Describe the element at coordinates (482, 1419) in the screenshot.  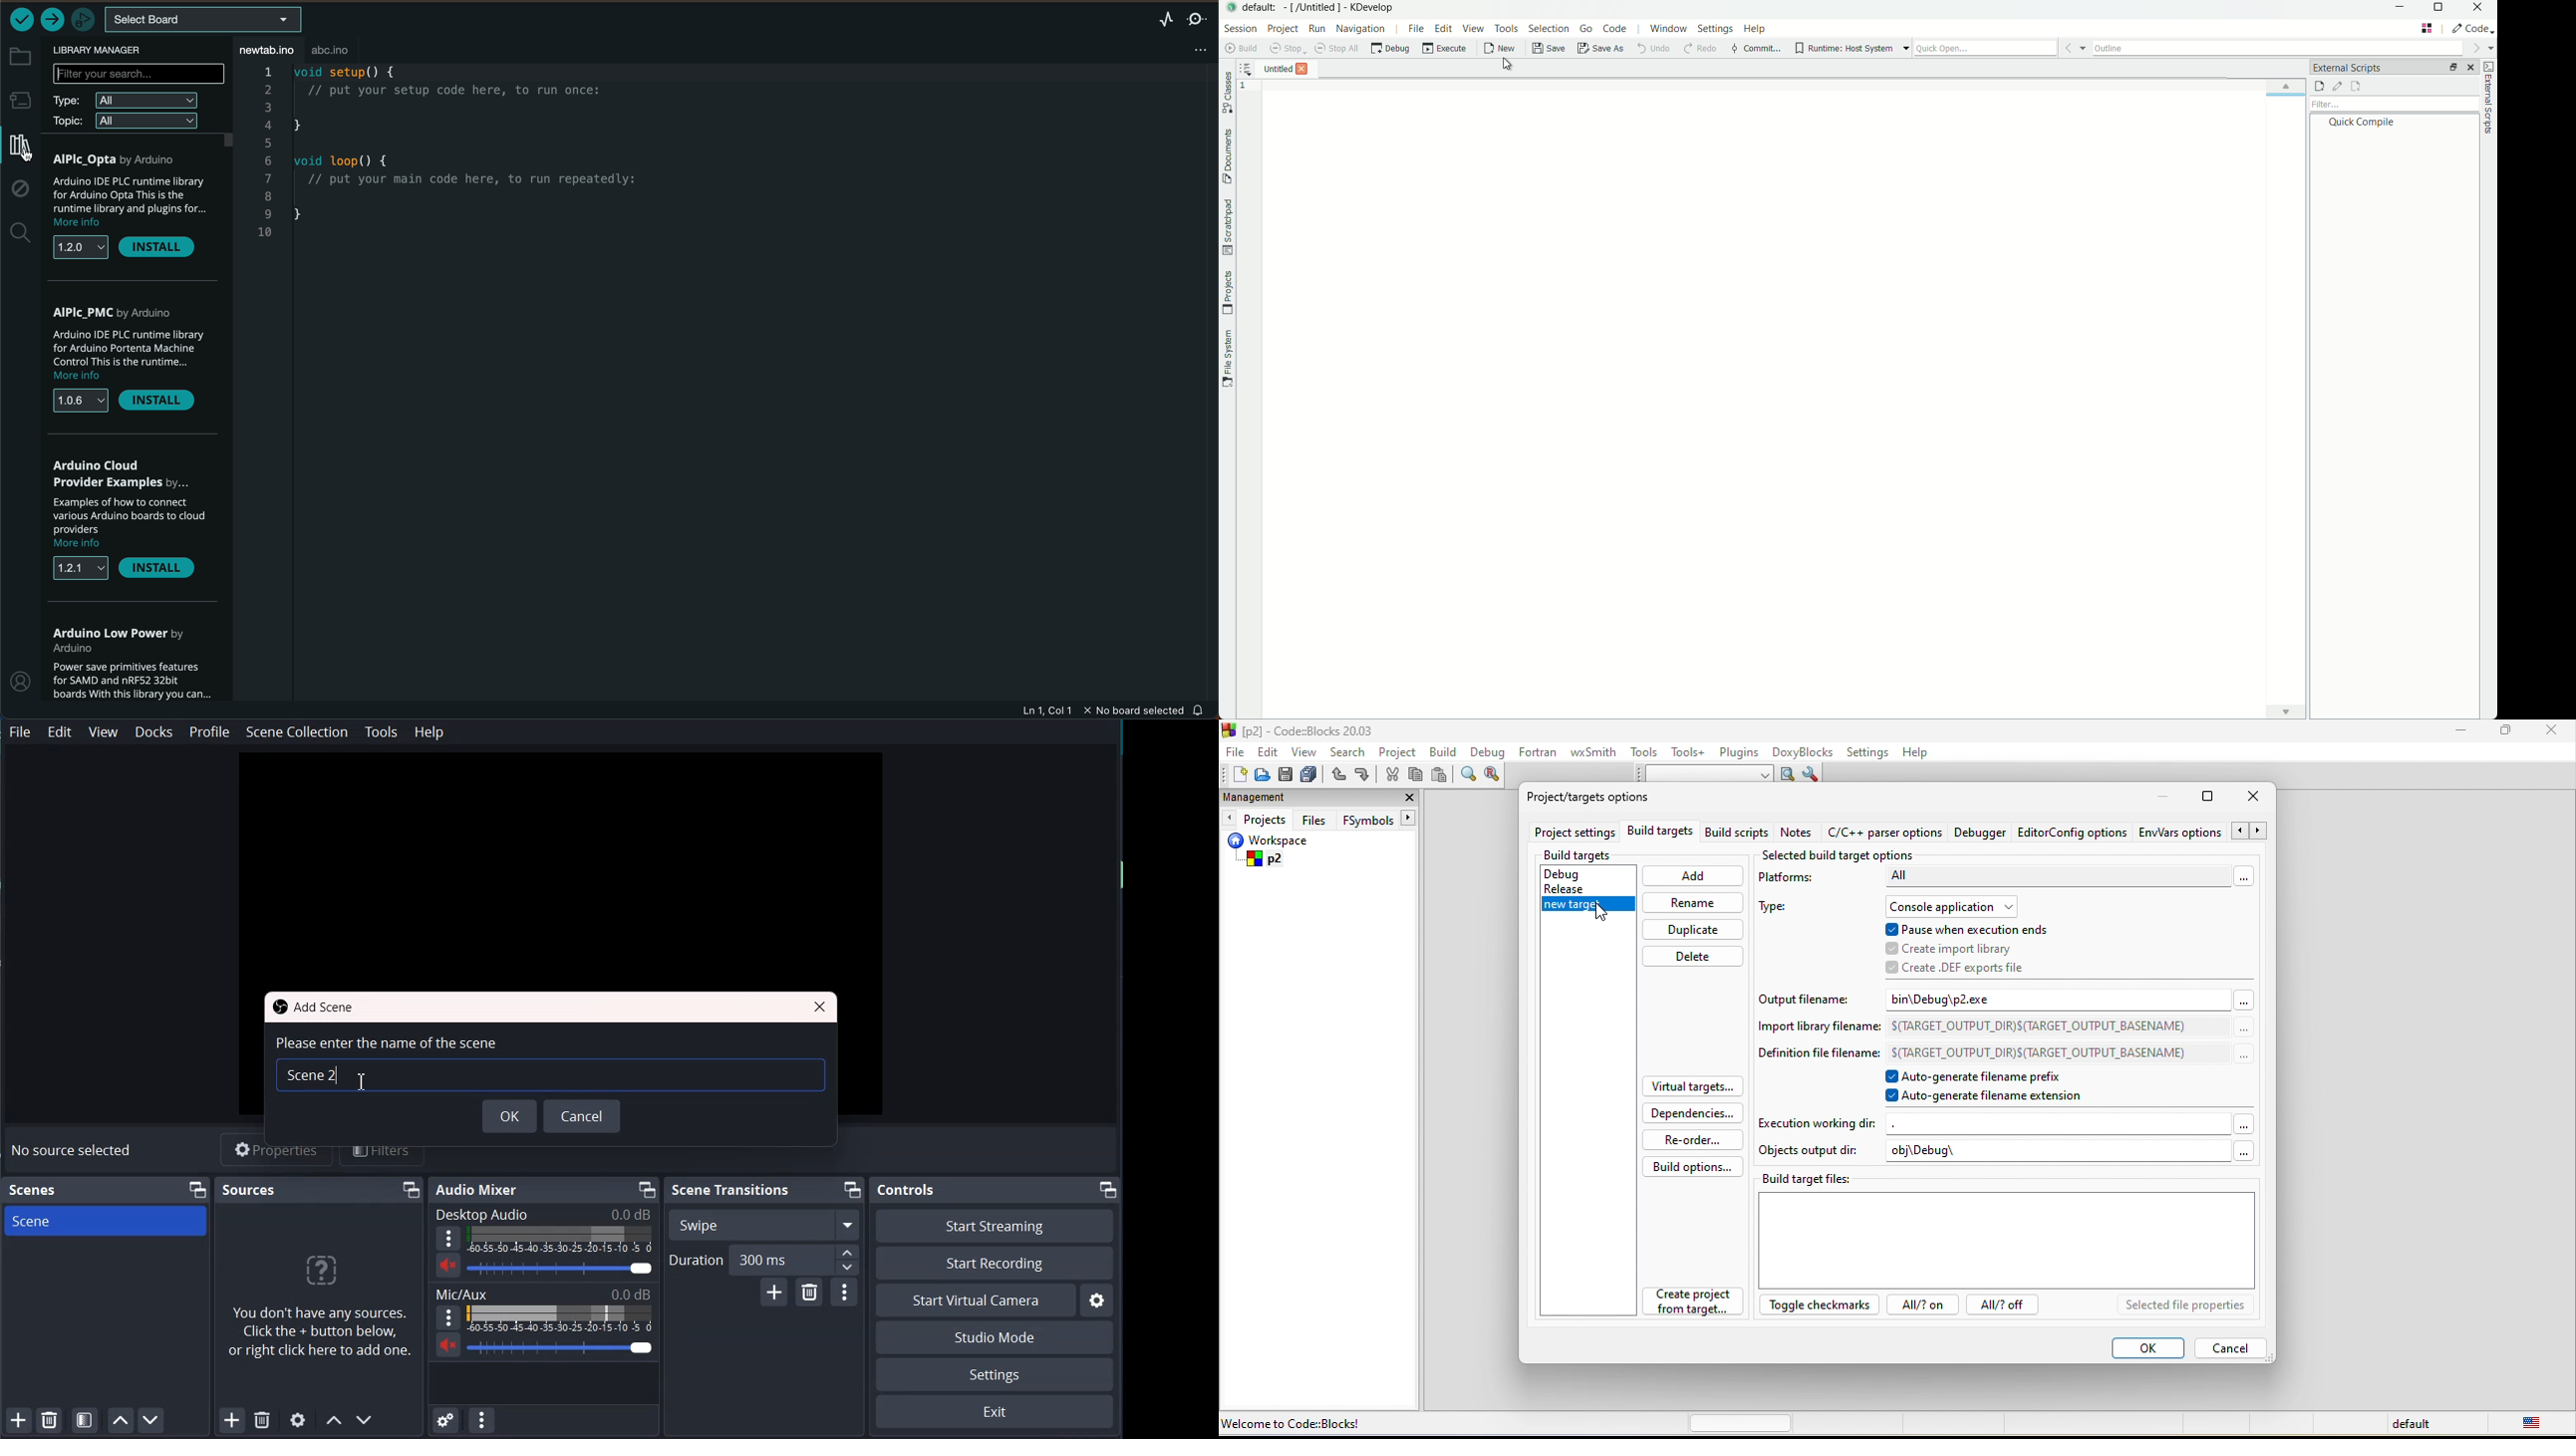
I see `Audio mixer menu` at that location.